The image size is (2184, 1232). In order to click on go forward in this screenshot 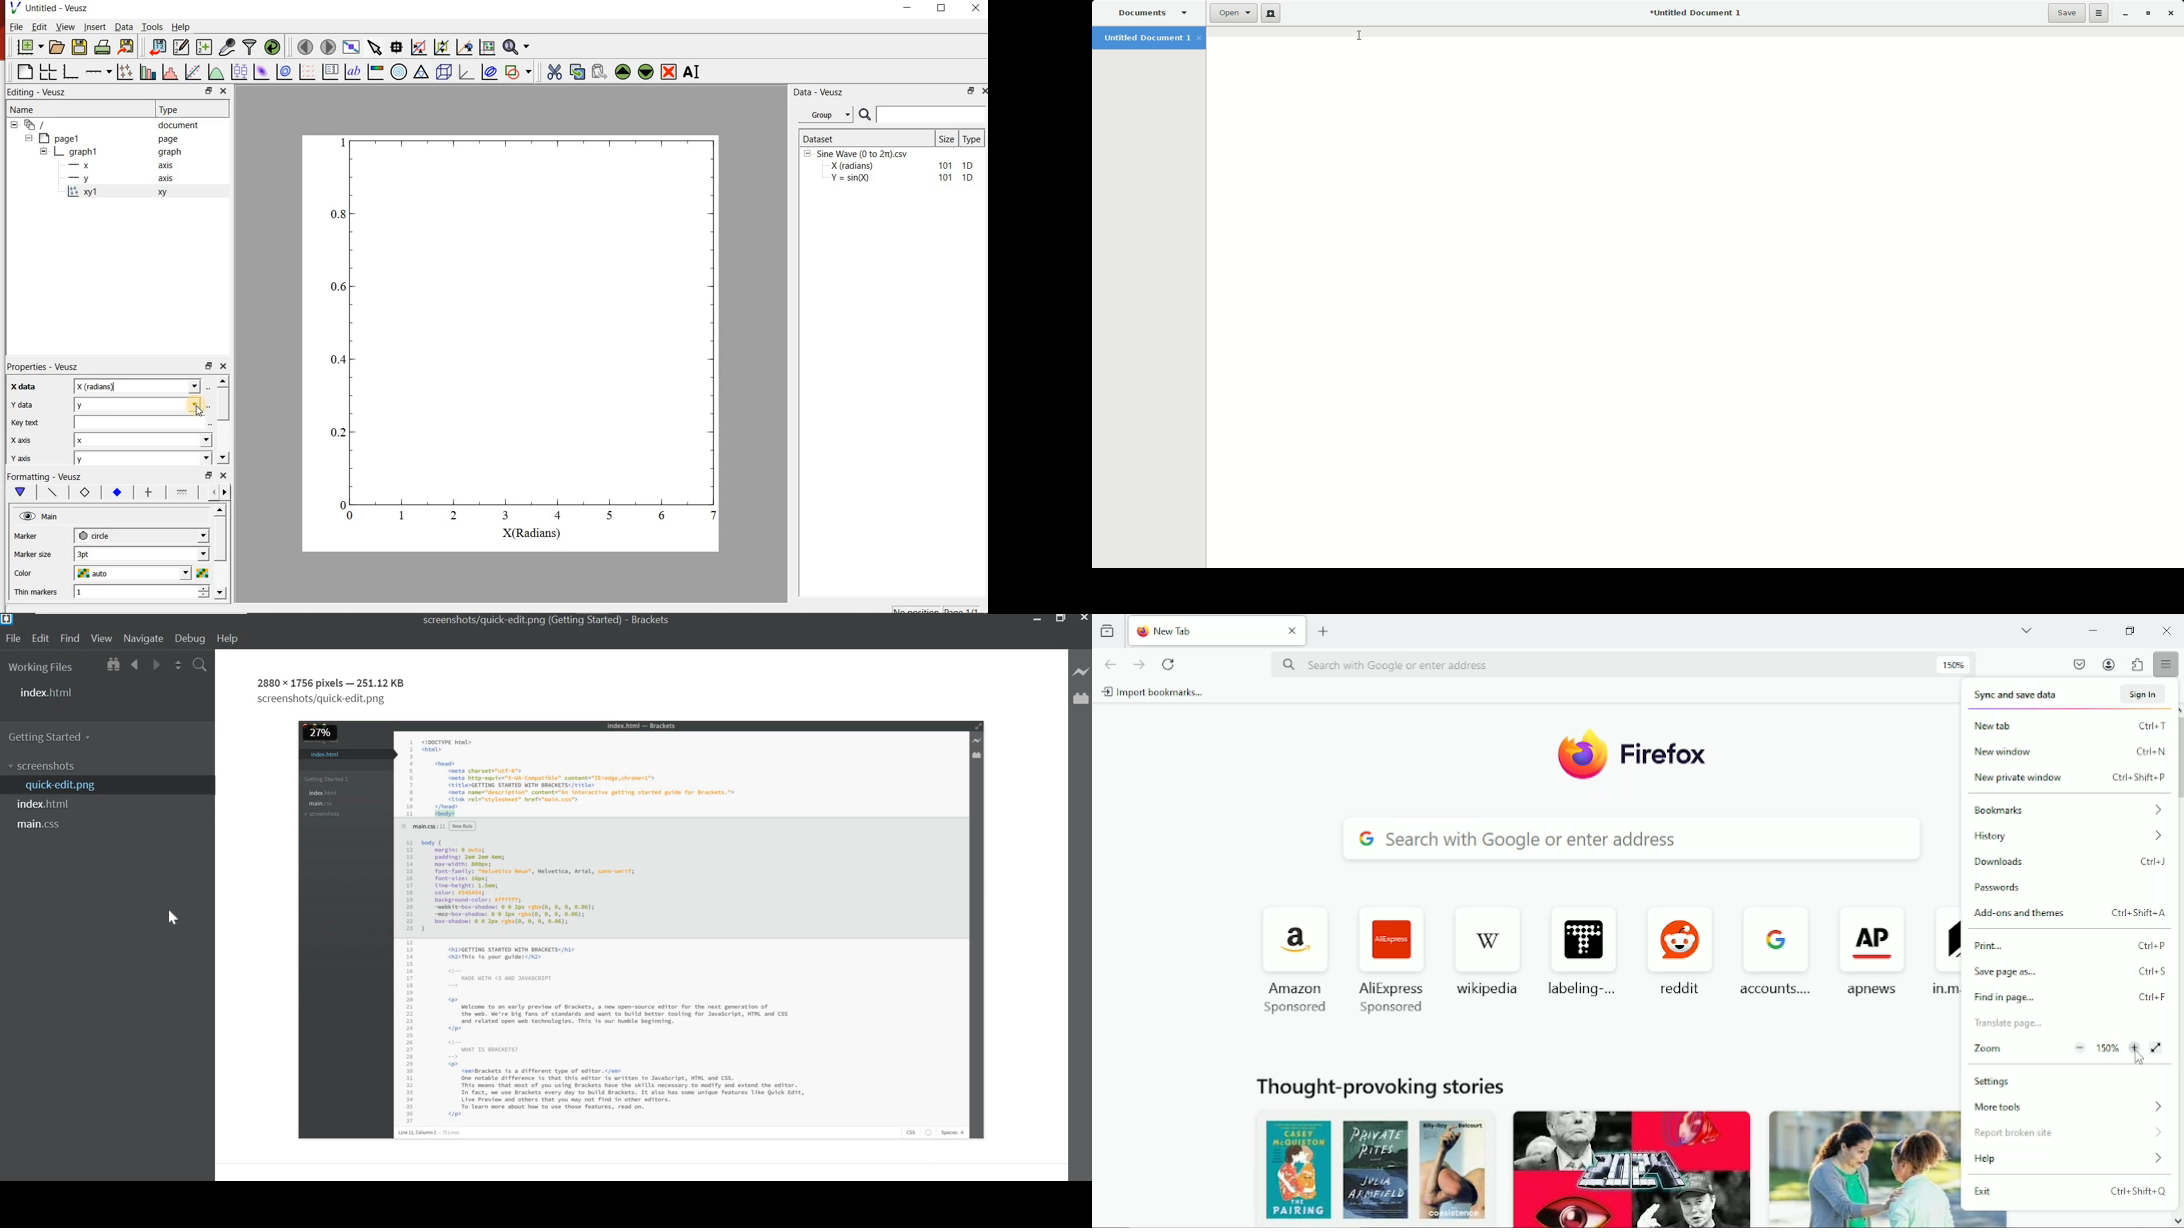, I will do `click(1138, 664)`.